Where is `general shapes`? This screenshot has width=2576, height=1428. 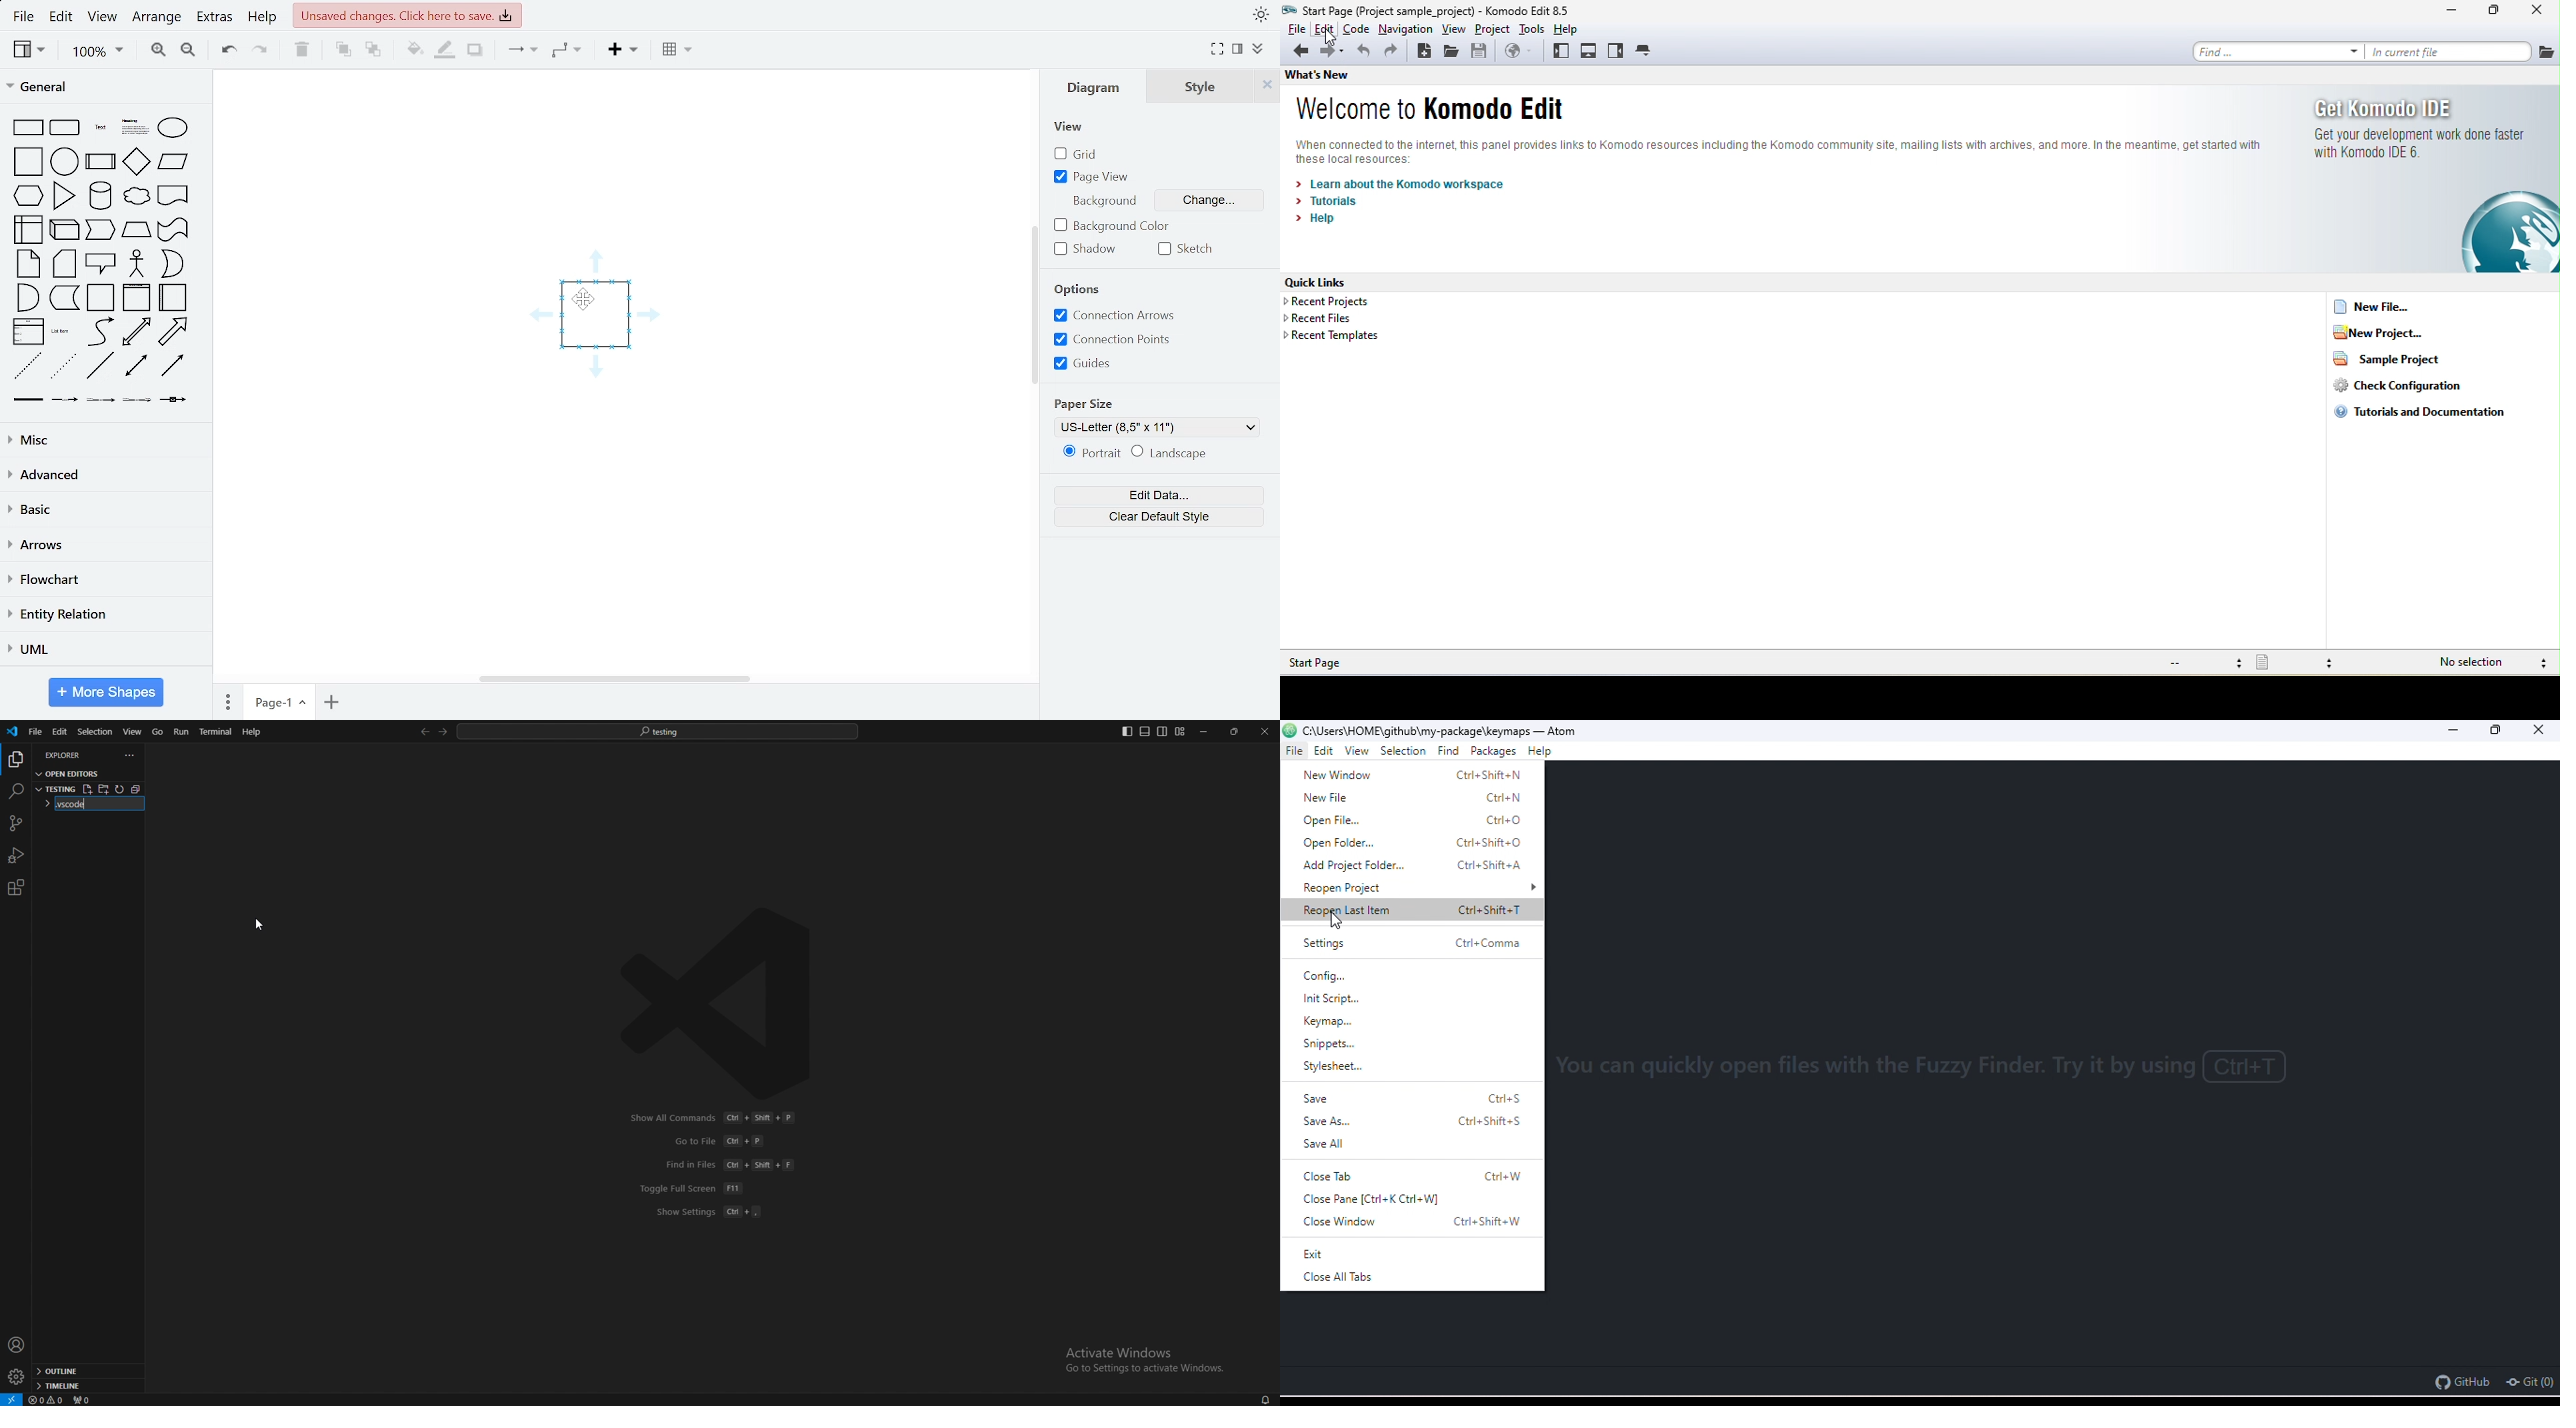 general shapes is located at coordinates (26, 229).